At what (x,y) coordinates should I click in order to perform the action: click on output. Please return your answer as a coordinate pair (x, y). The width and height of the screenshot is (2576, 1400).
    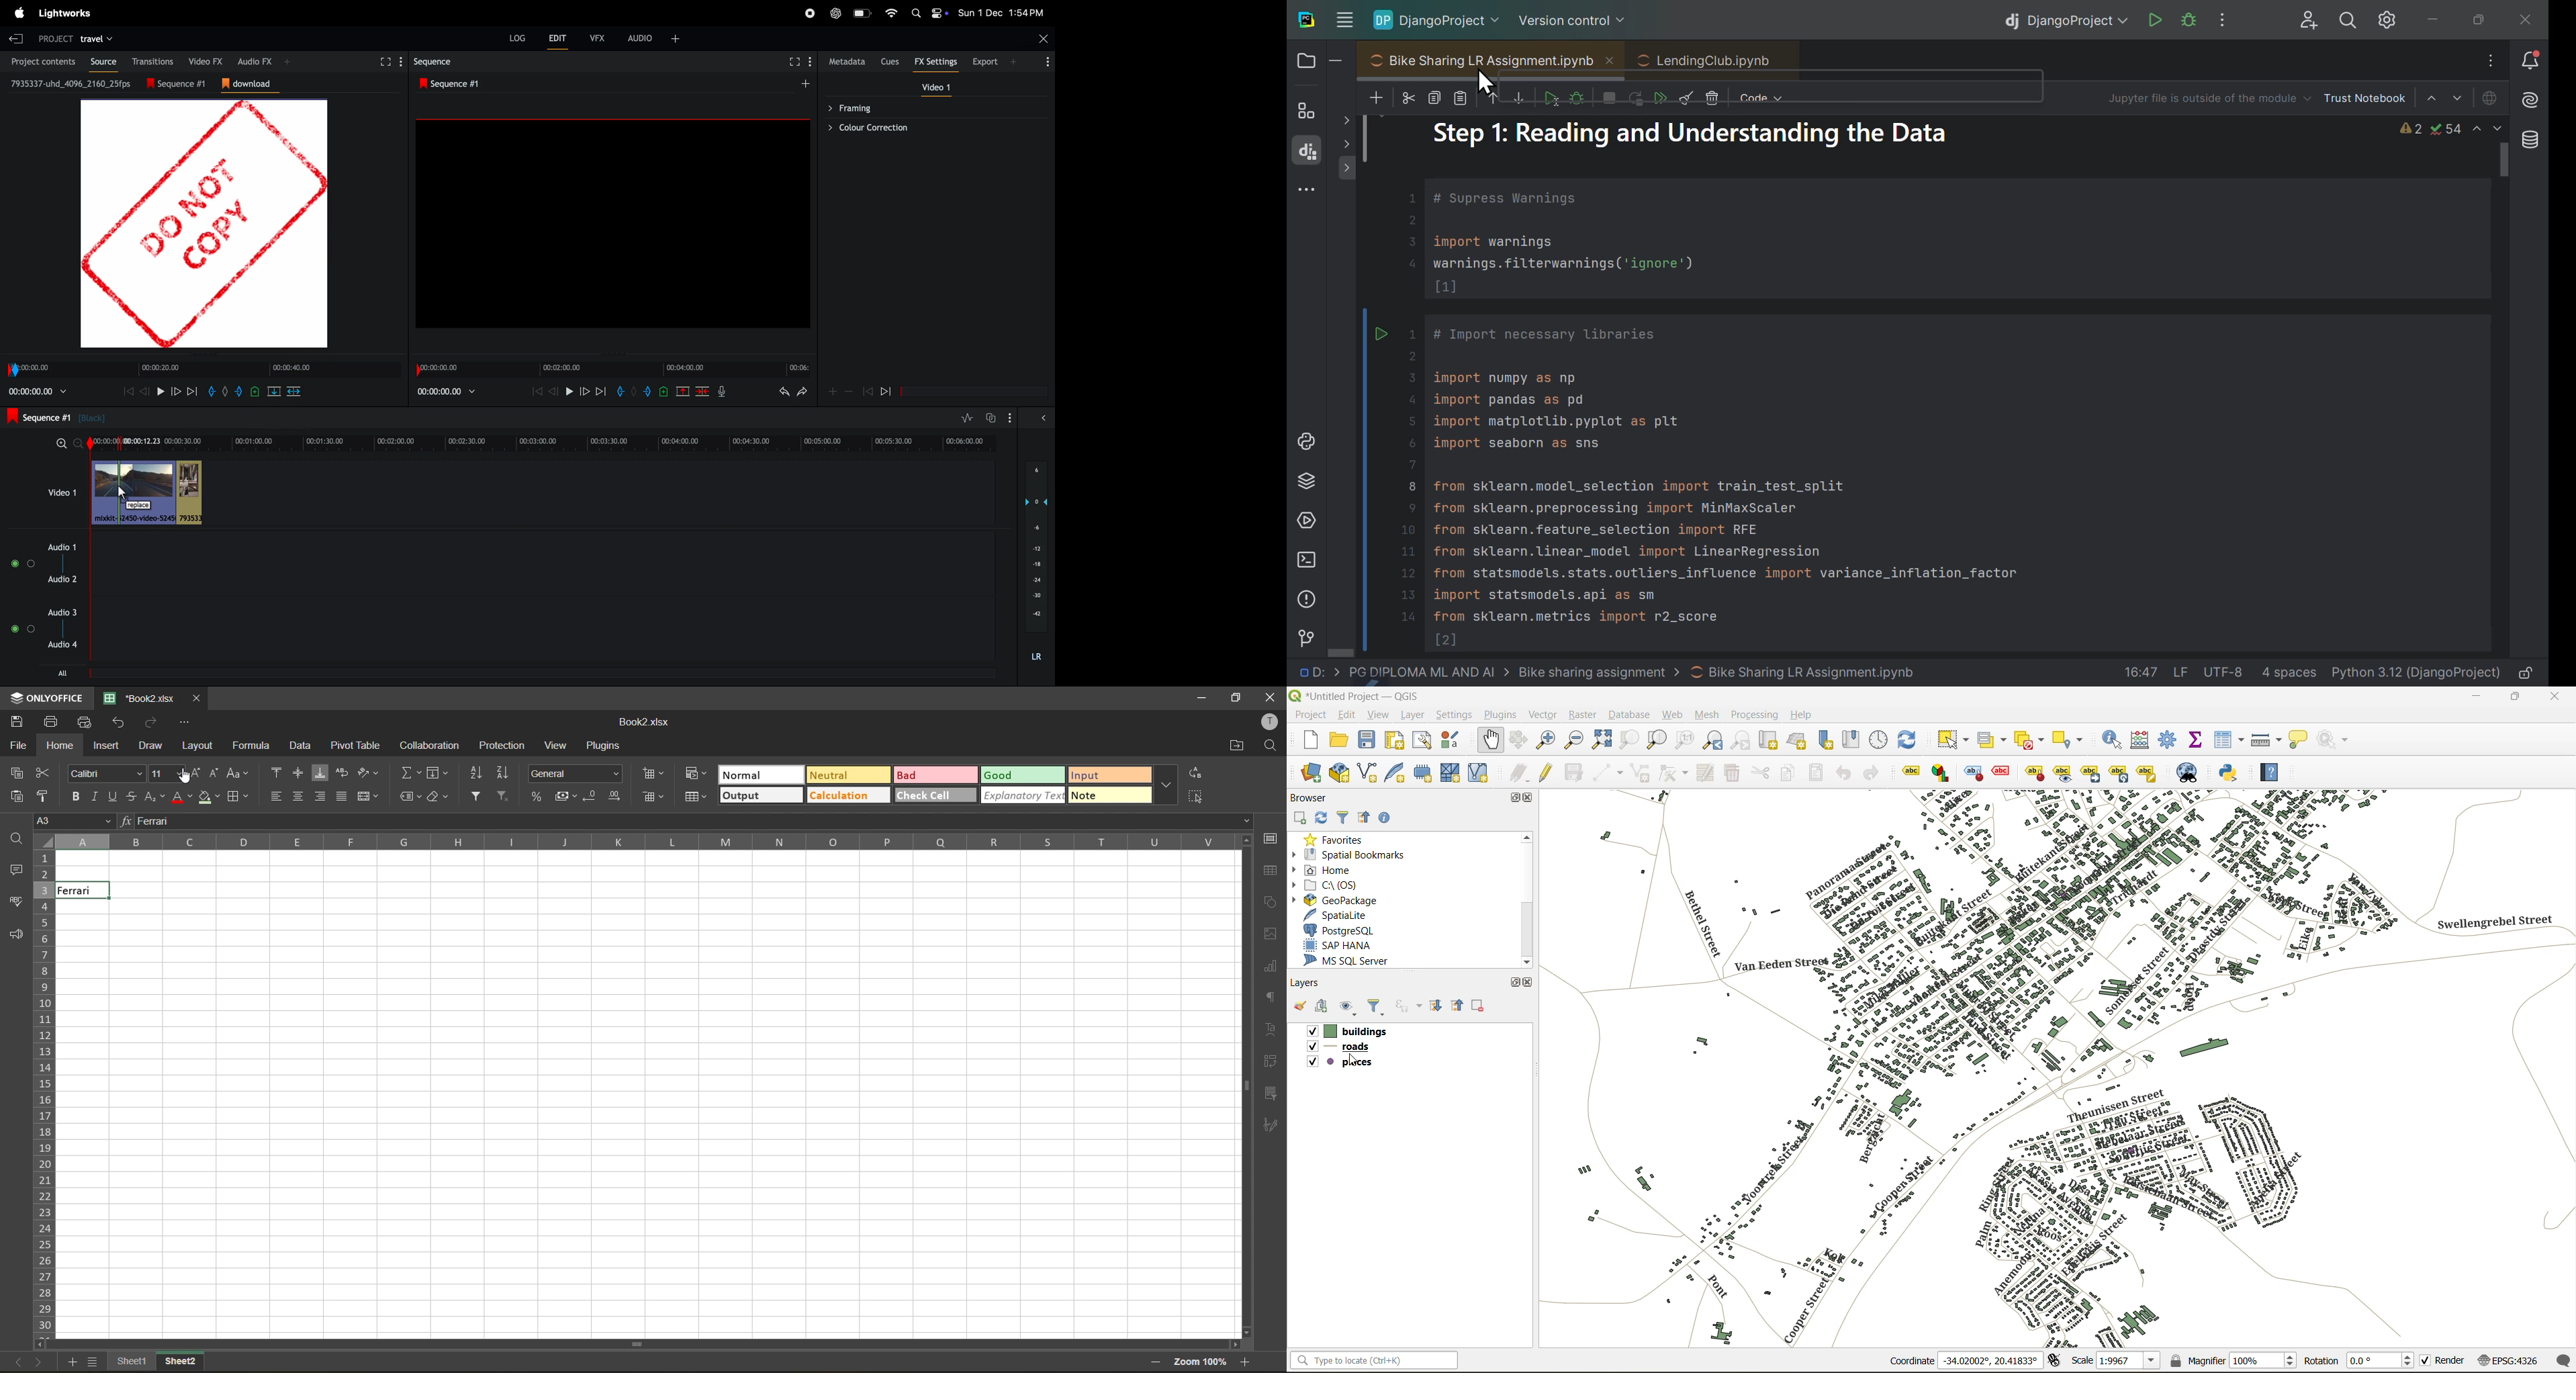
    Looking at the image, I should click on (763, 796).